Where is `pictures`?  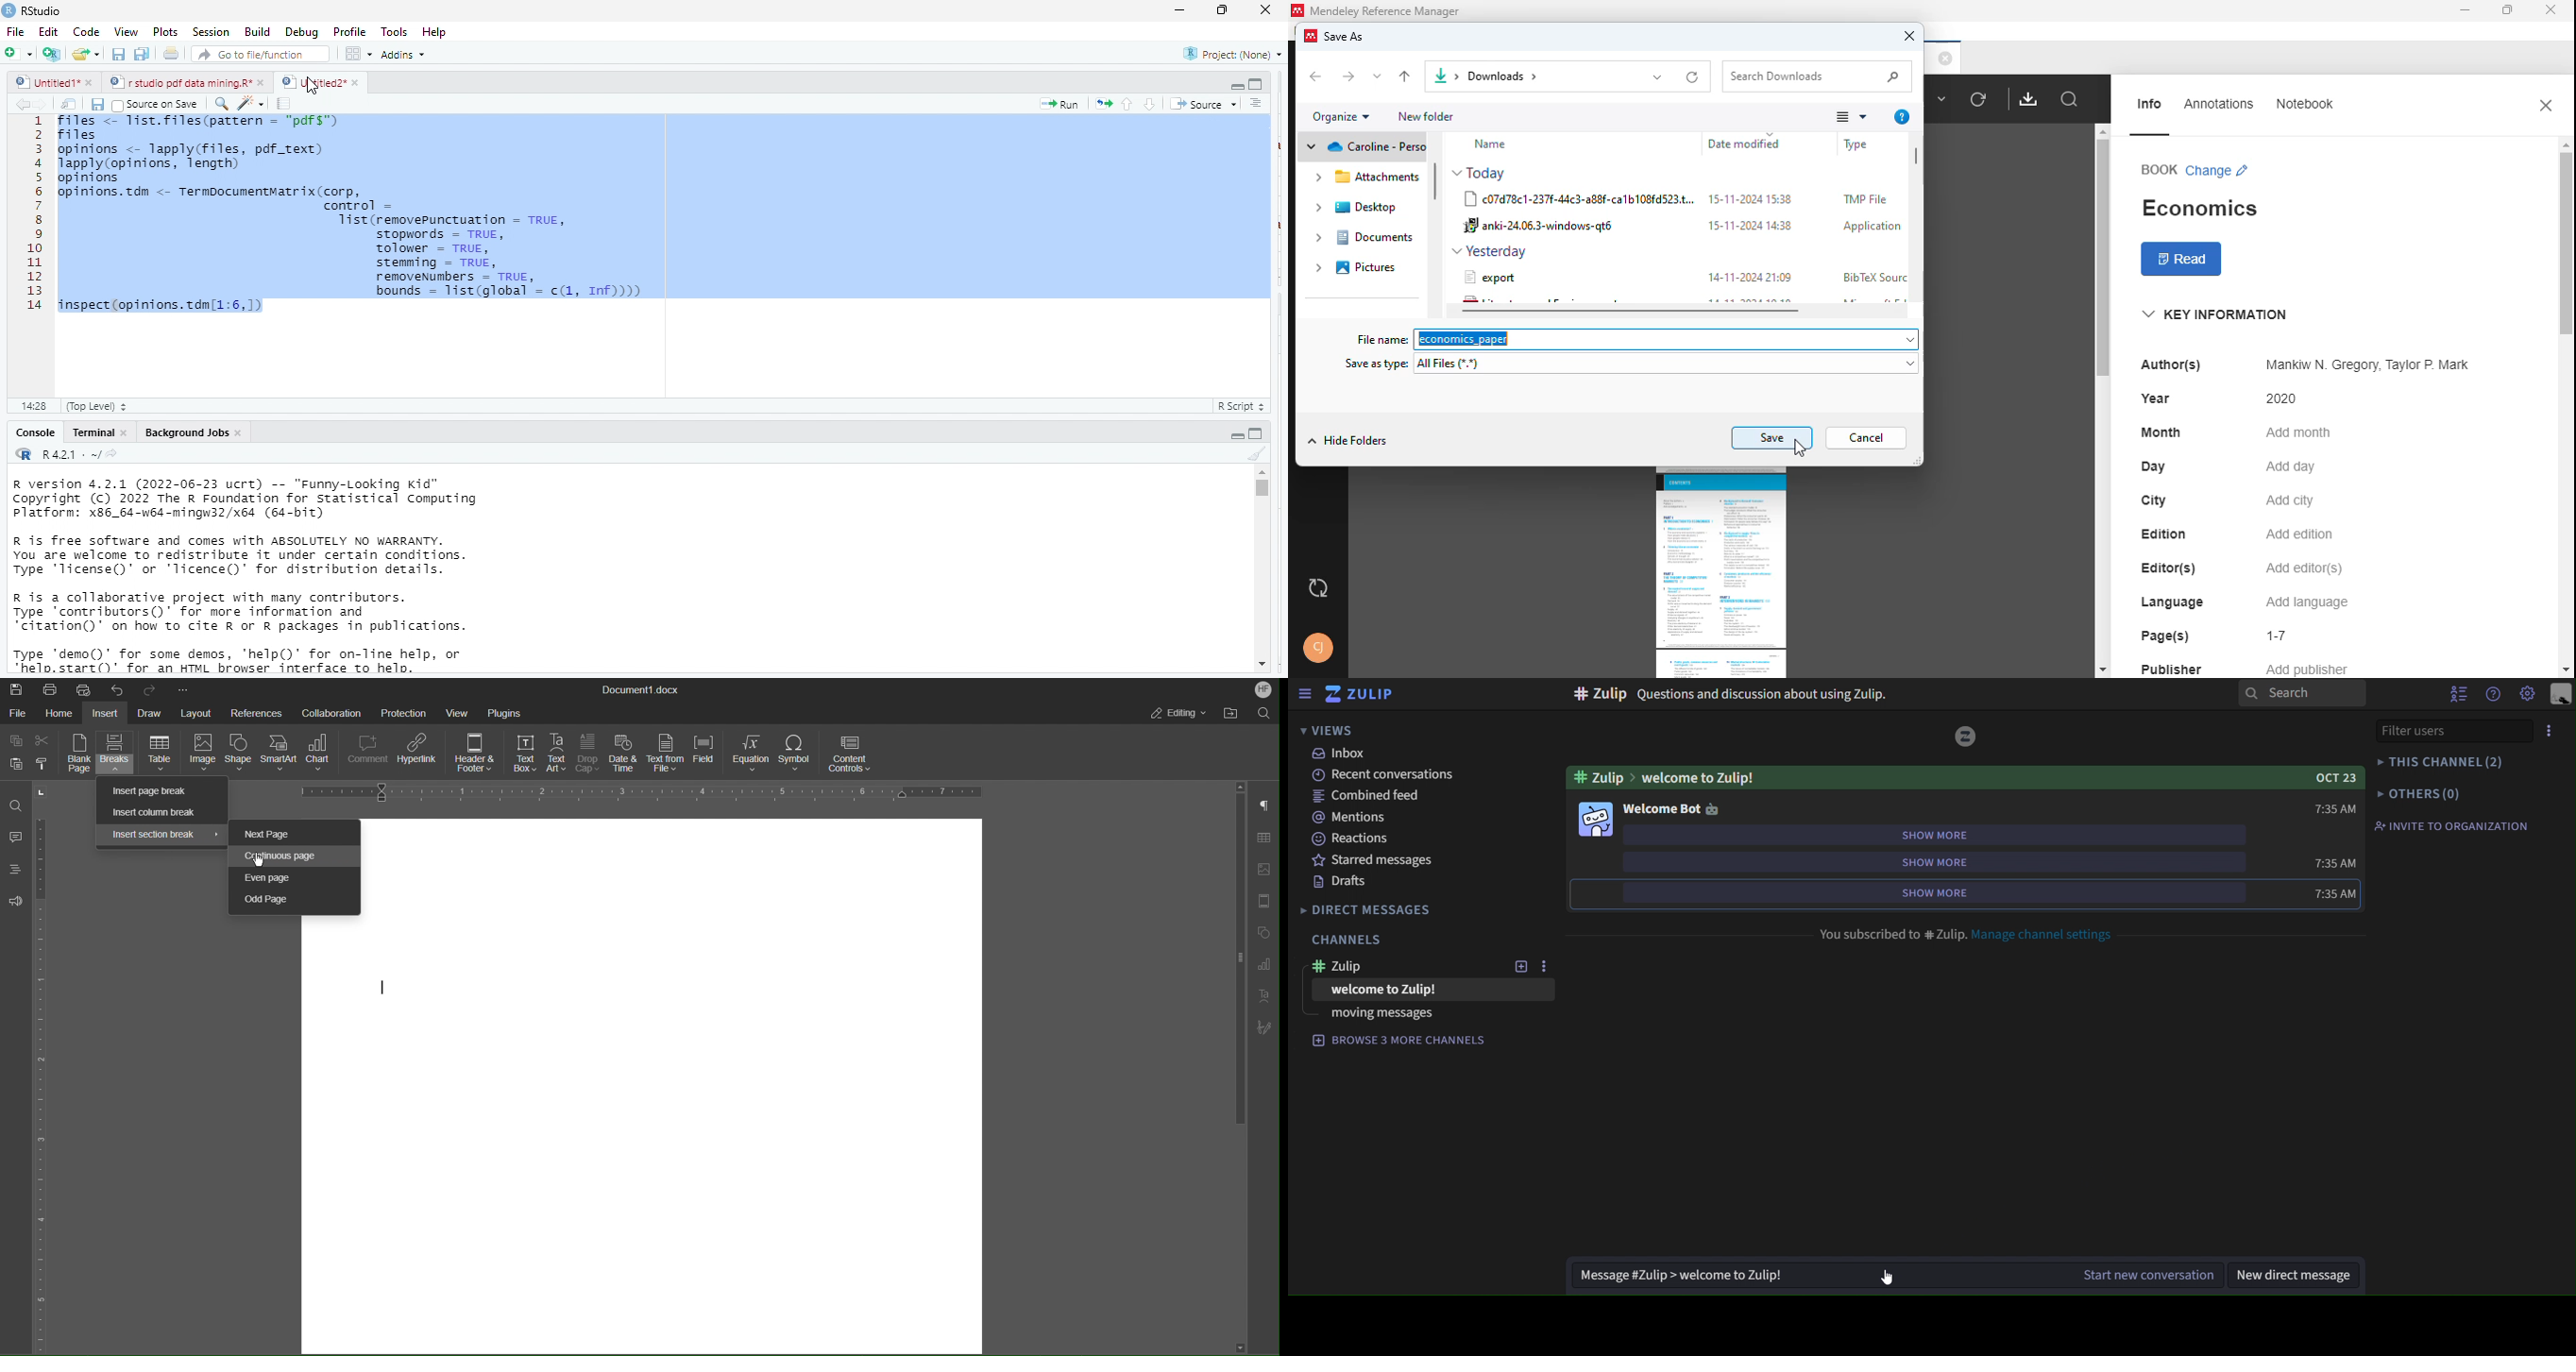
pictures is located at coordinates (1358, 266).